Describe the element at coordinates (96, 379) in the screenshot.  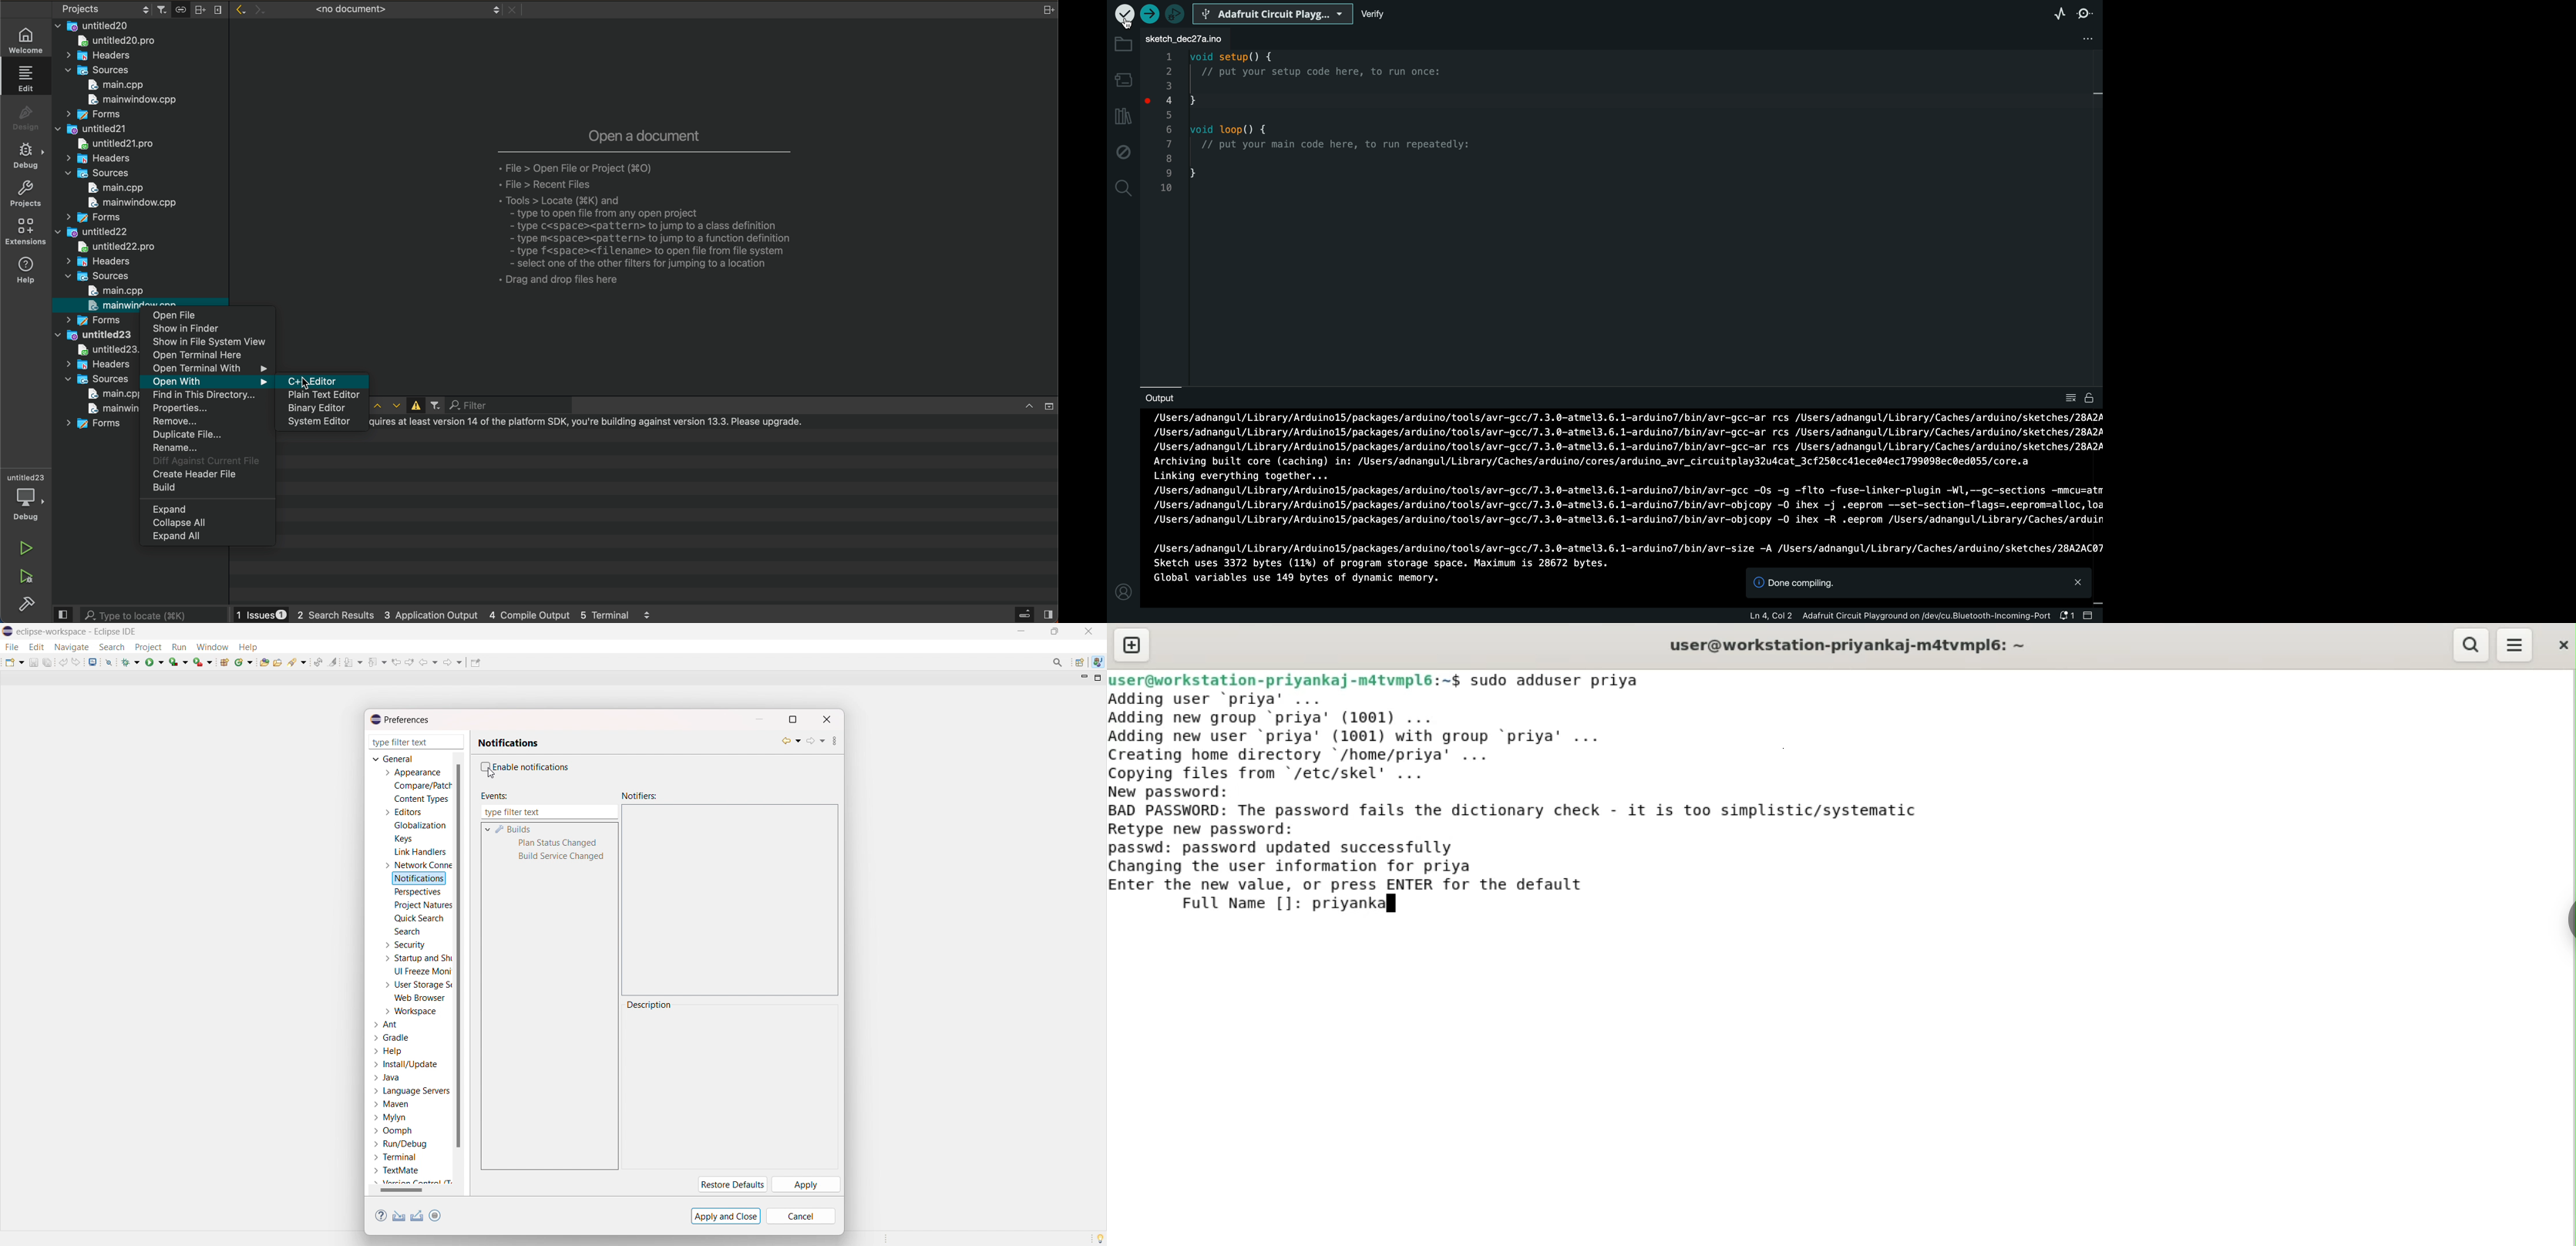
I see `sources` at that location.